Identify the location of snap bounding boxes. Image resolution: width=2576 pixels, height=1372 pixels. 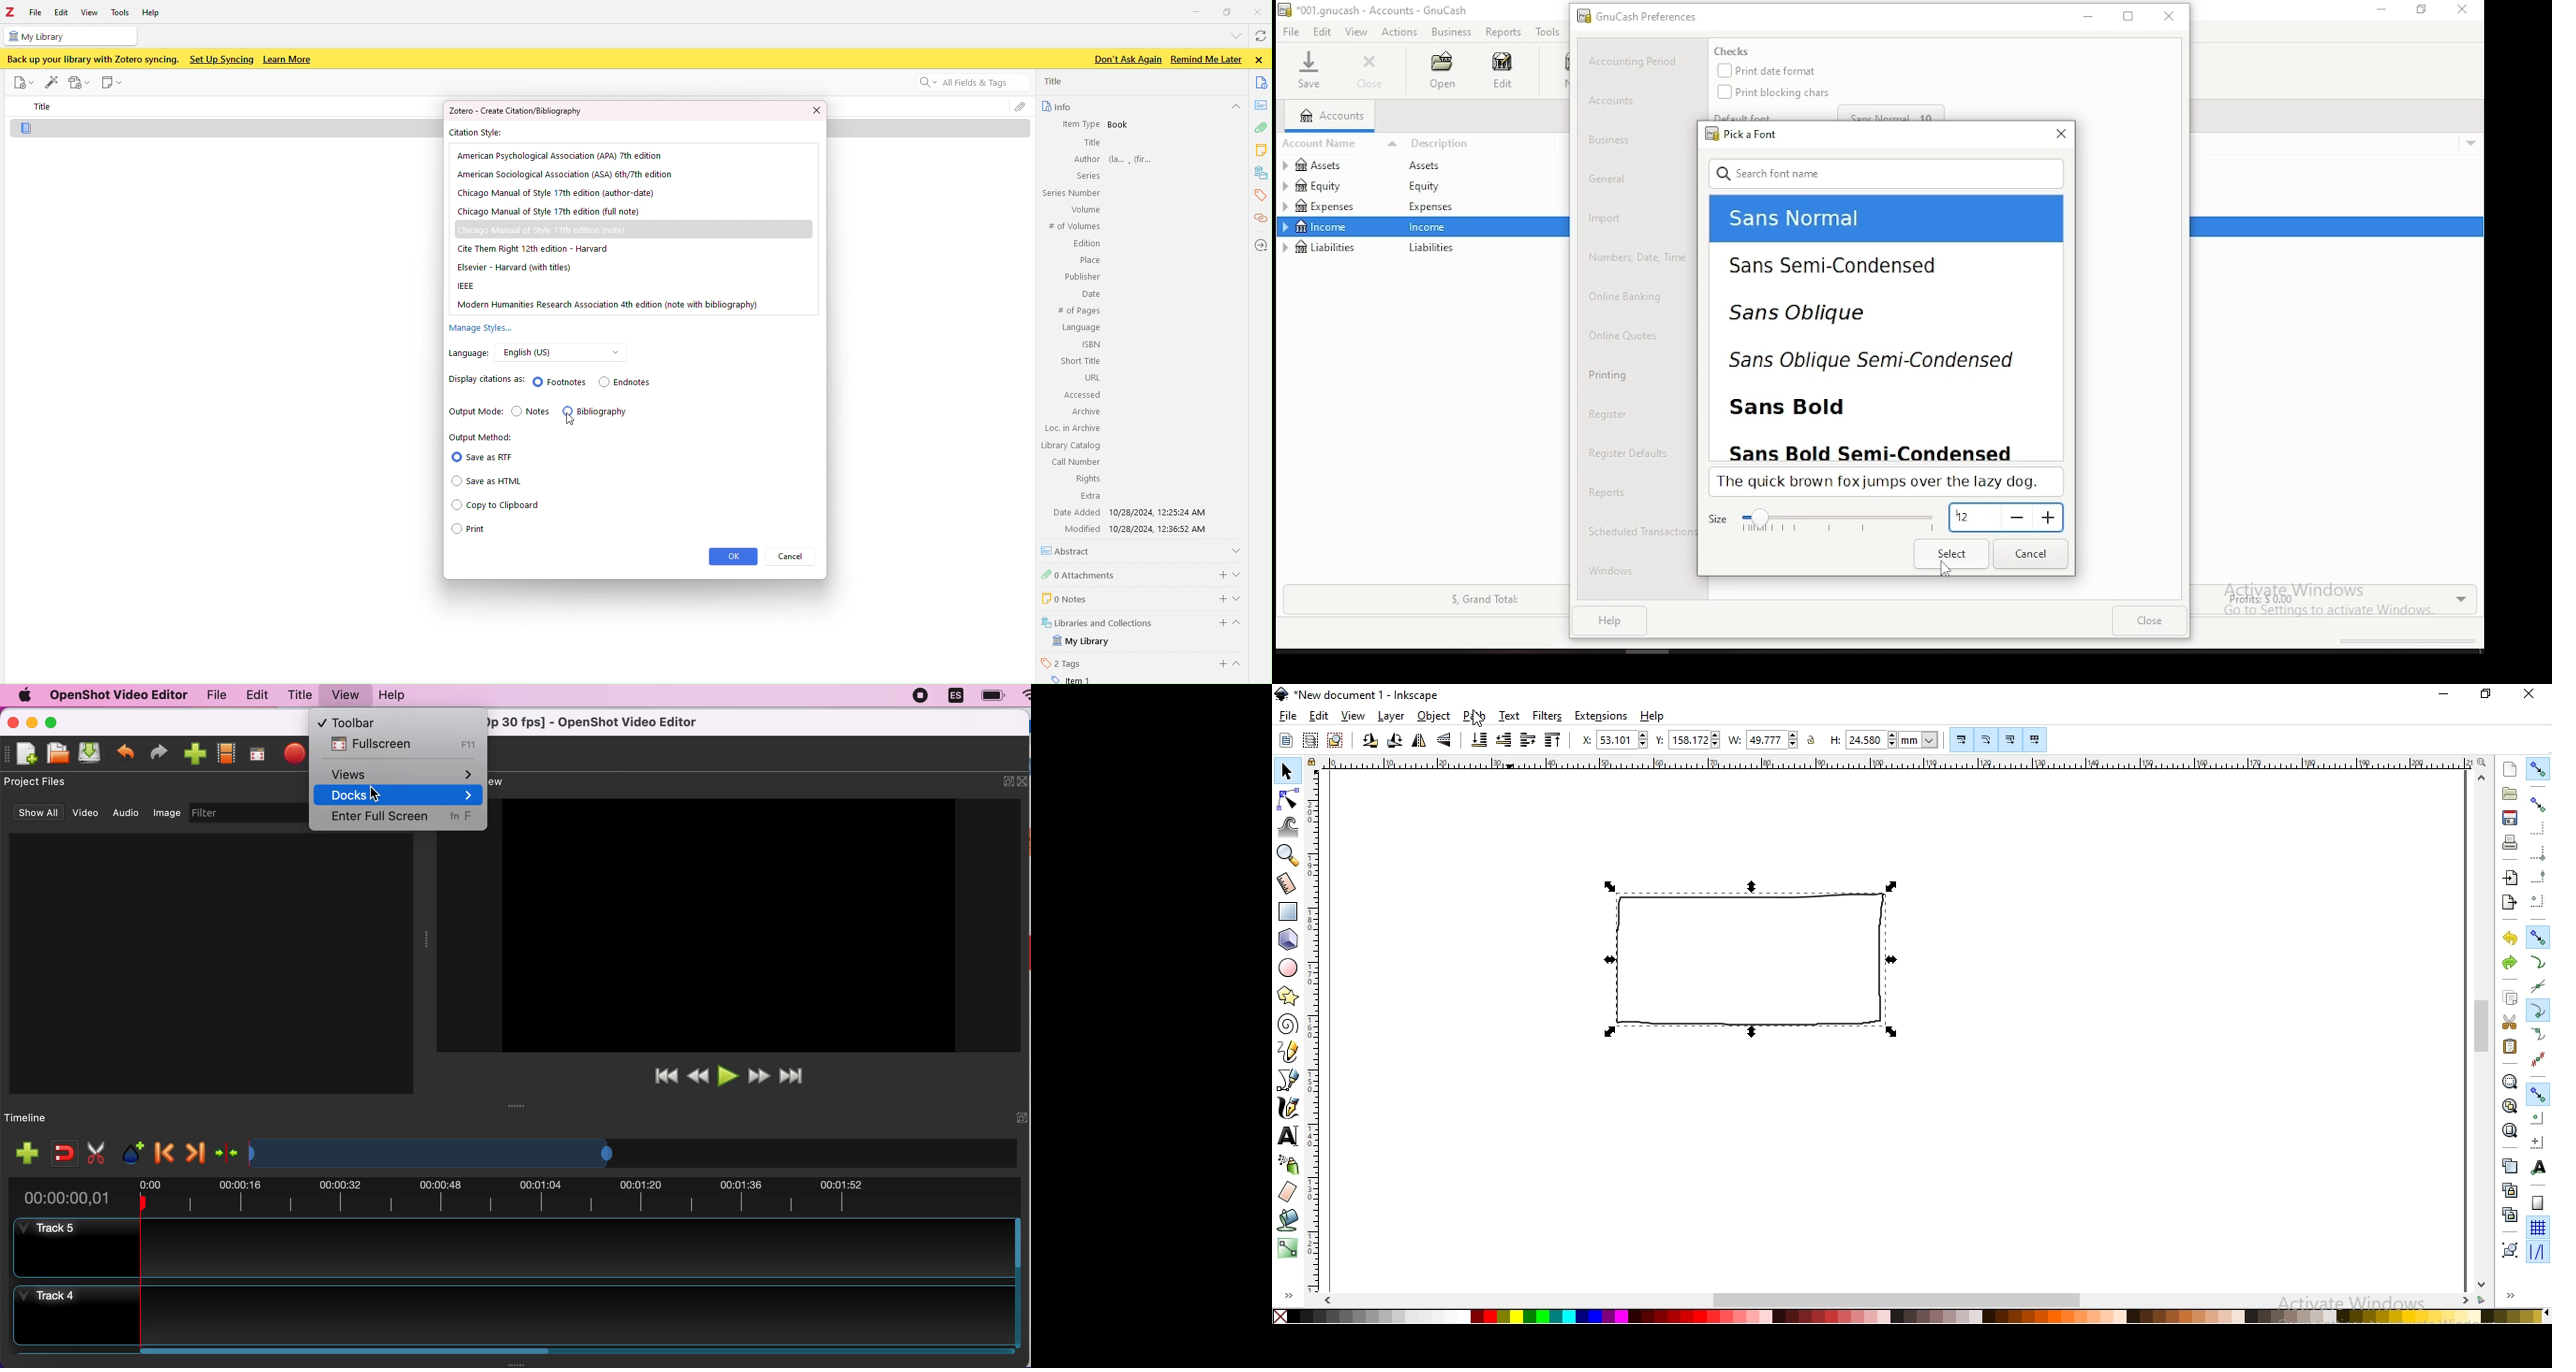
(2540, 803).